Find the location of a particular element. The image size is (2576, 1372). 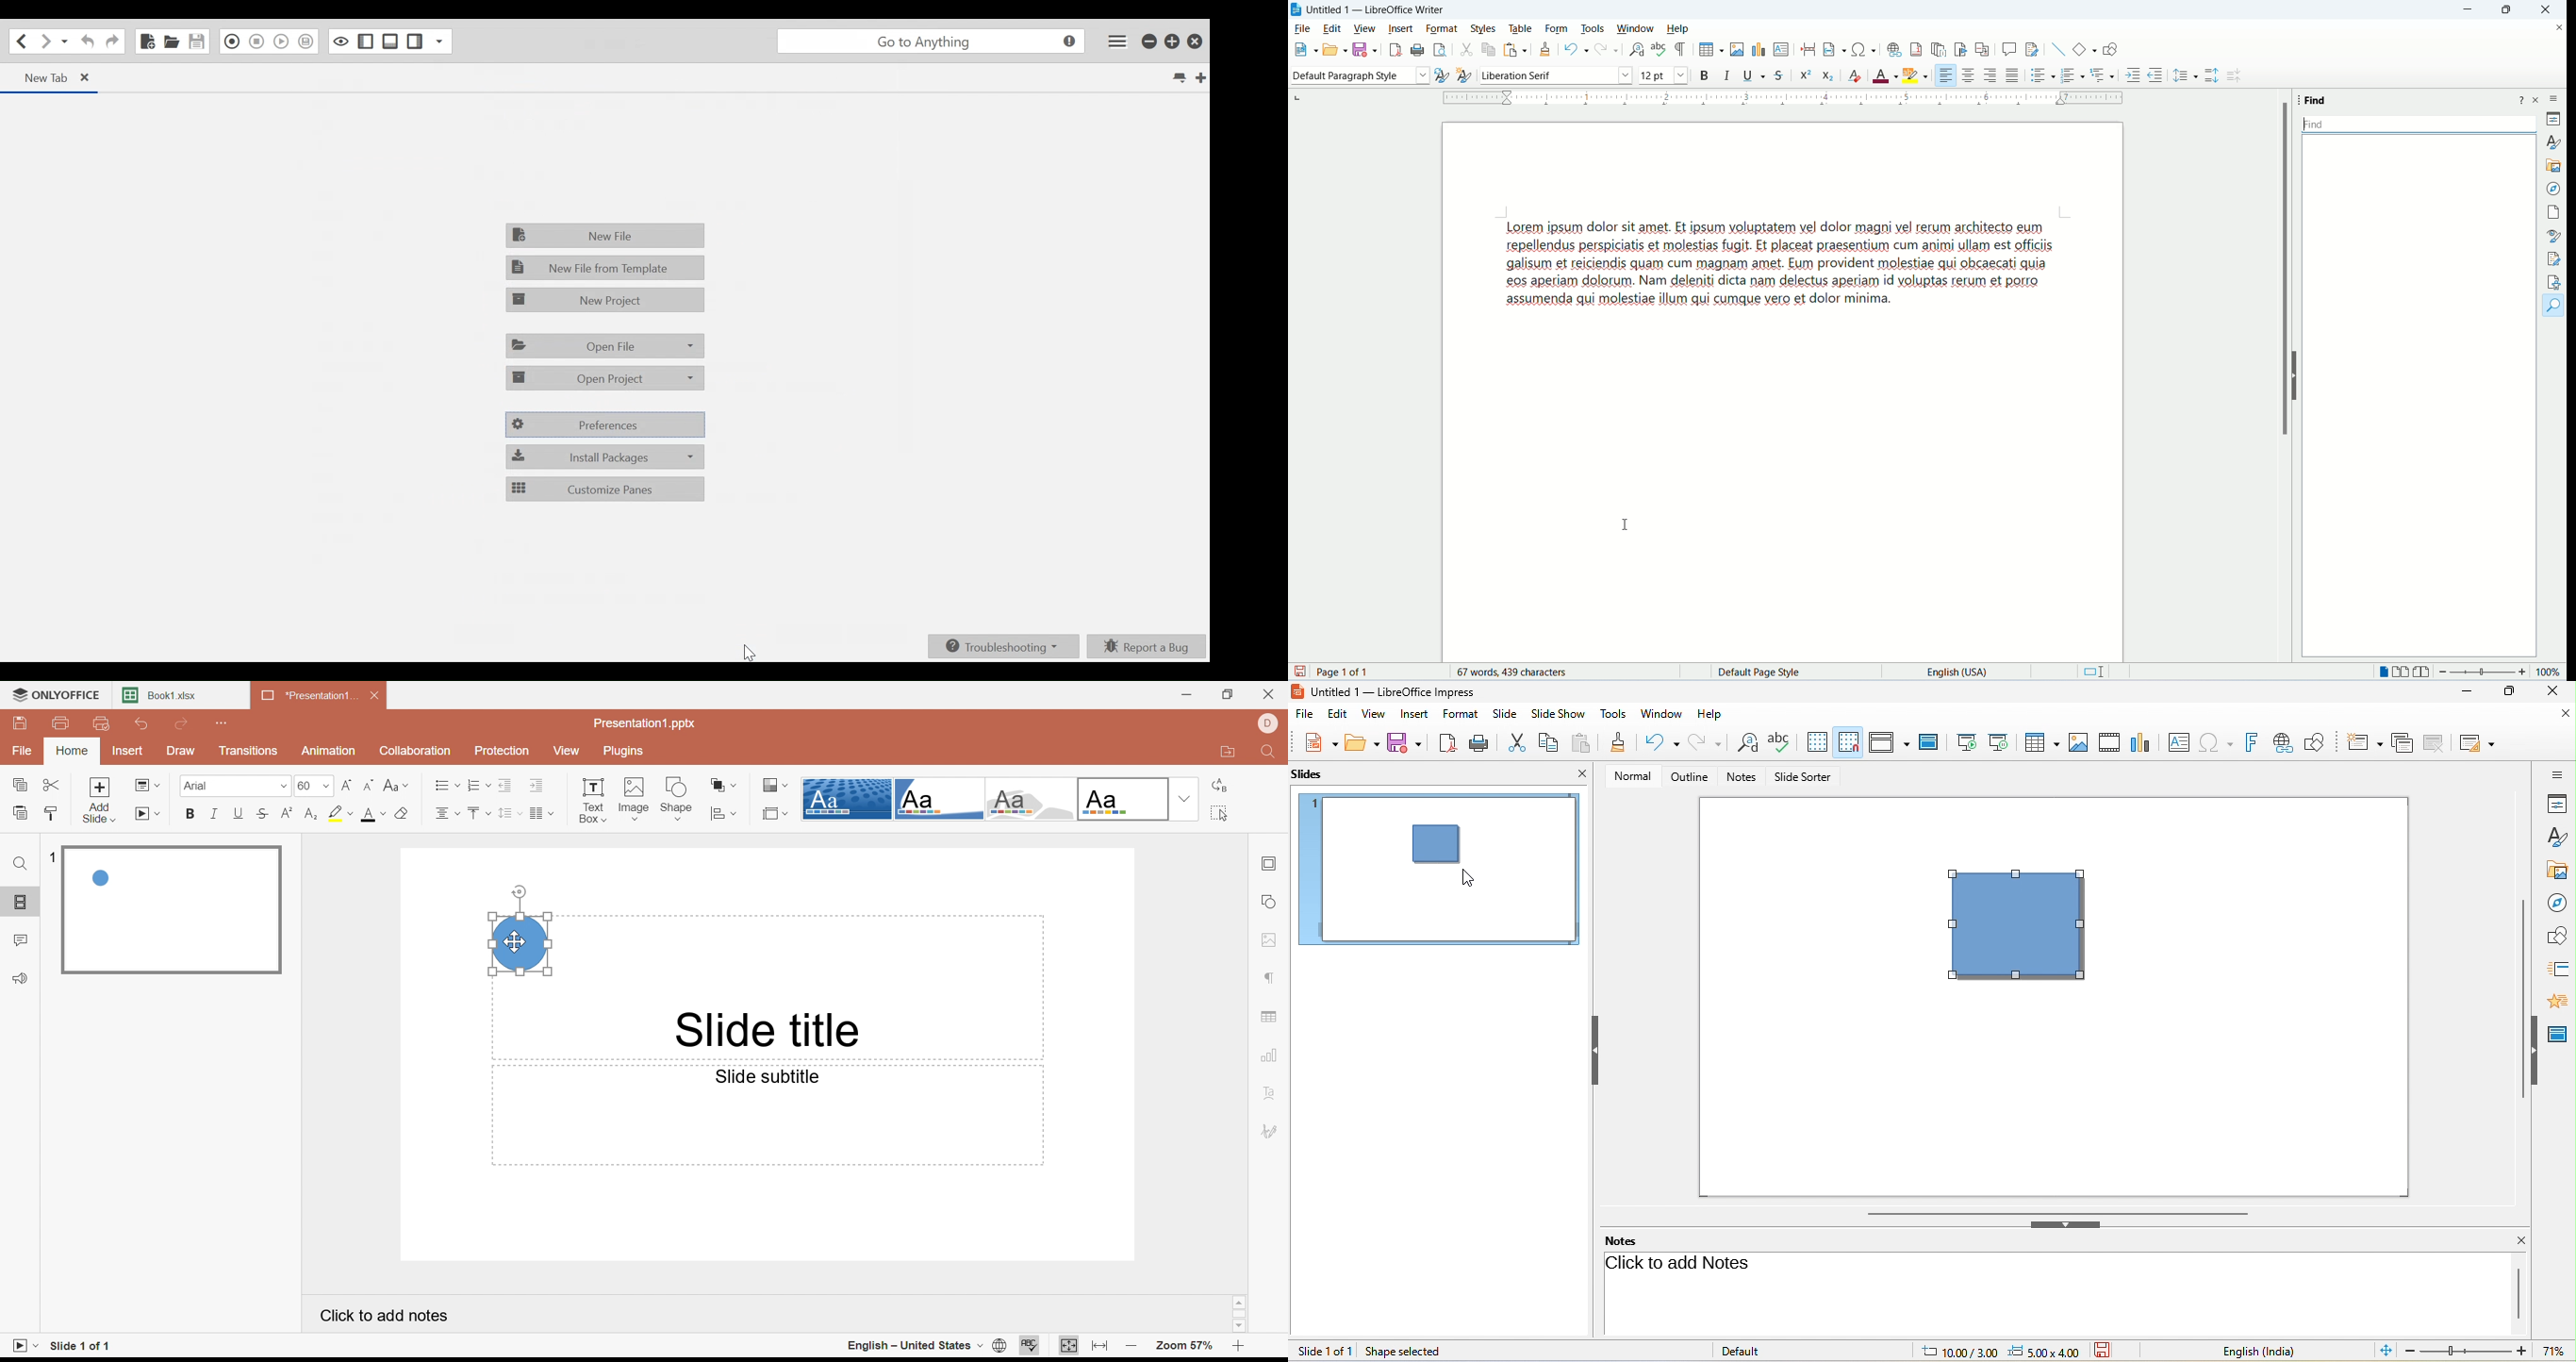

Undo is located at coordinates (144, 724).